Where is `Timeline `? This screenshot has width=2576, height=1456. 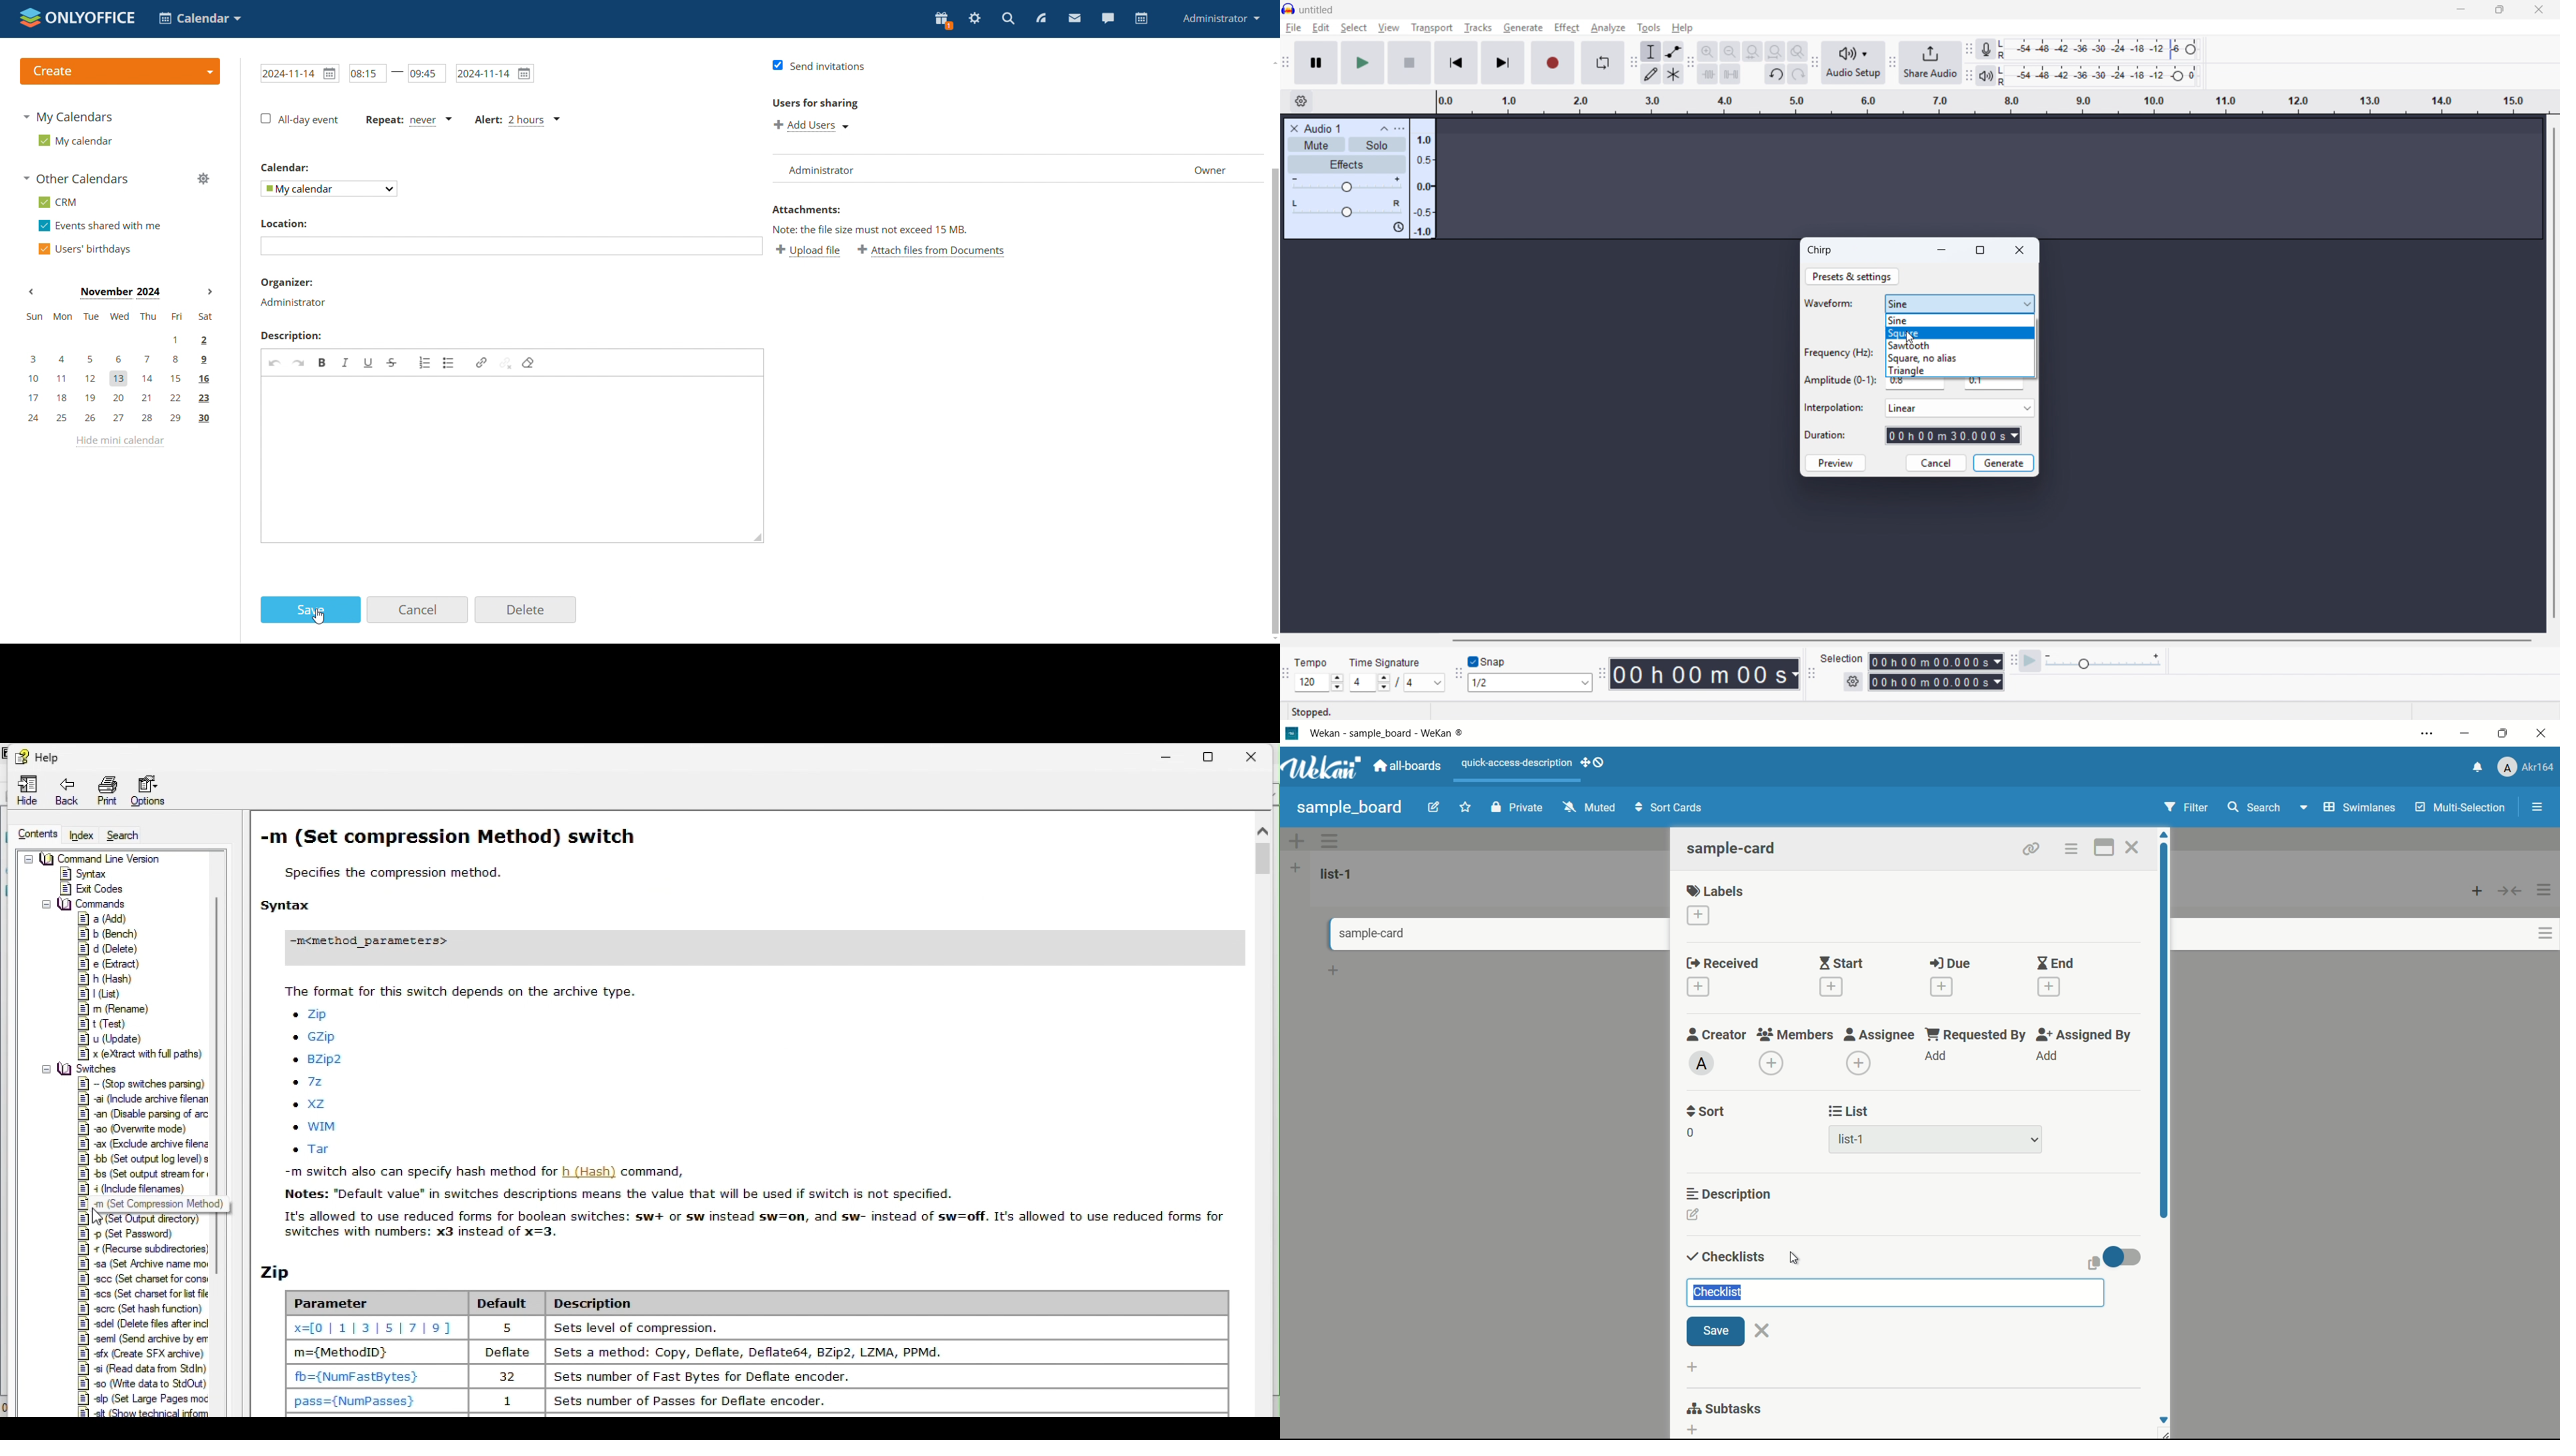
Timeline  is located at coordinates (1992, 102).